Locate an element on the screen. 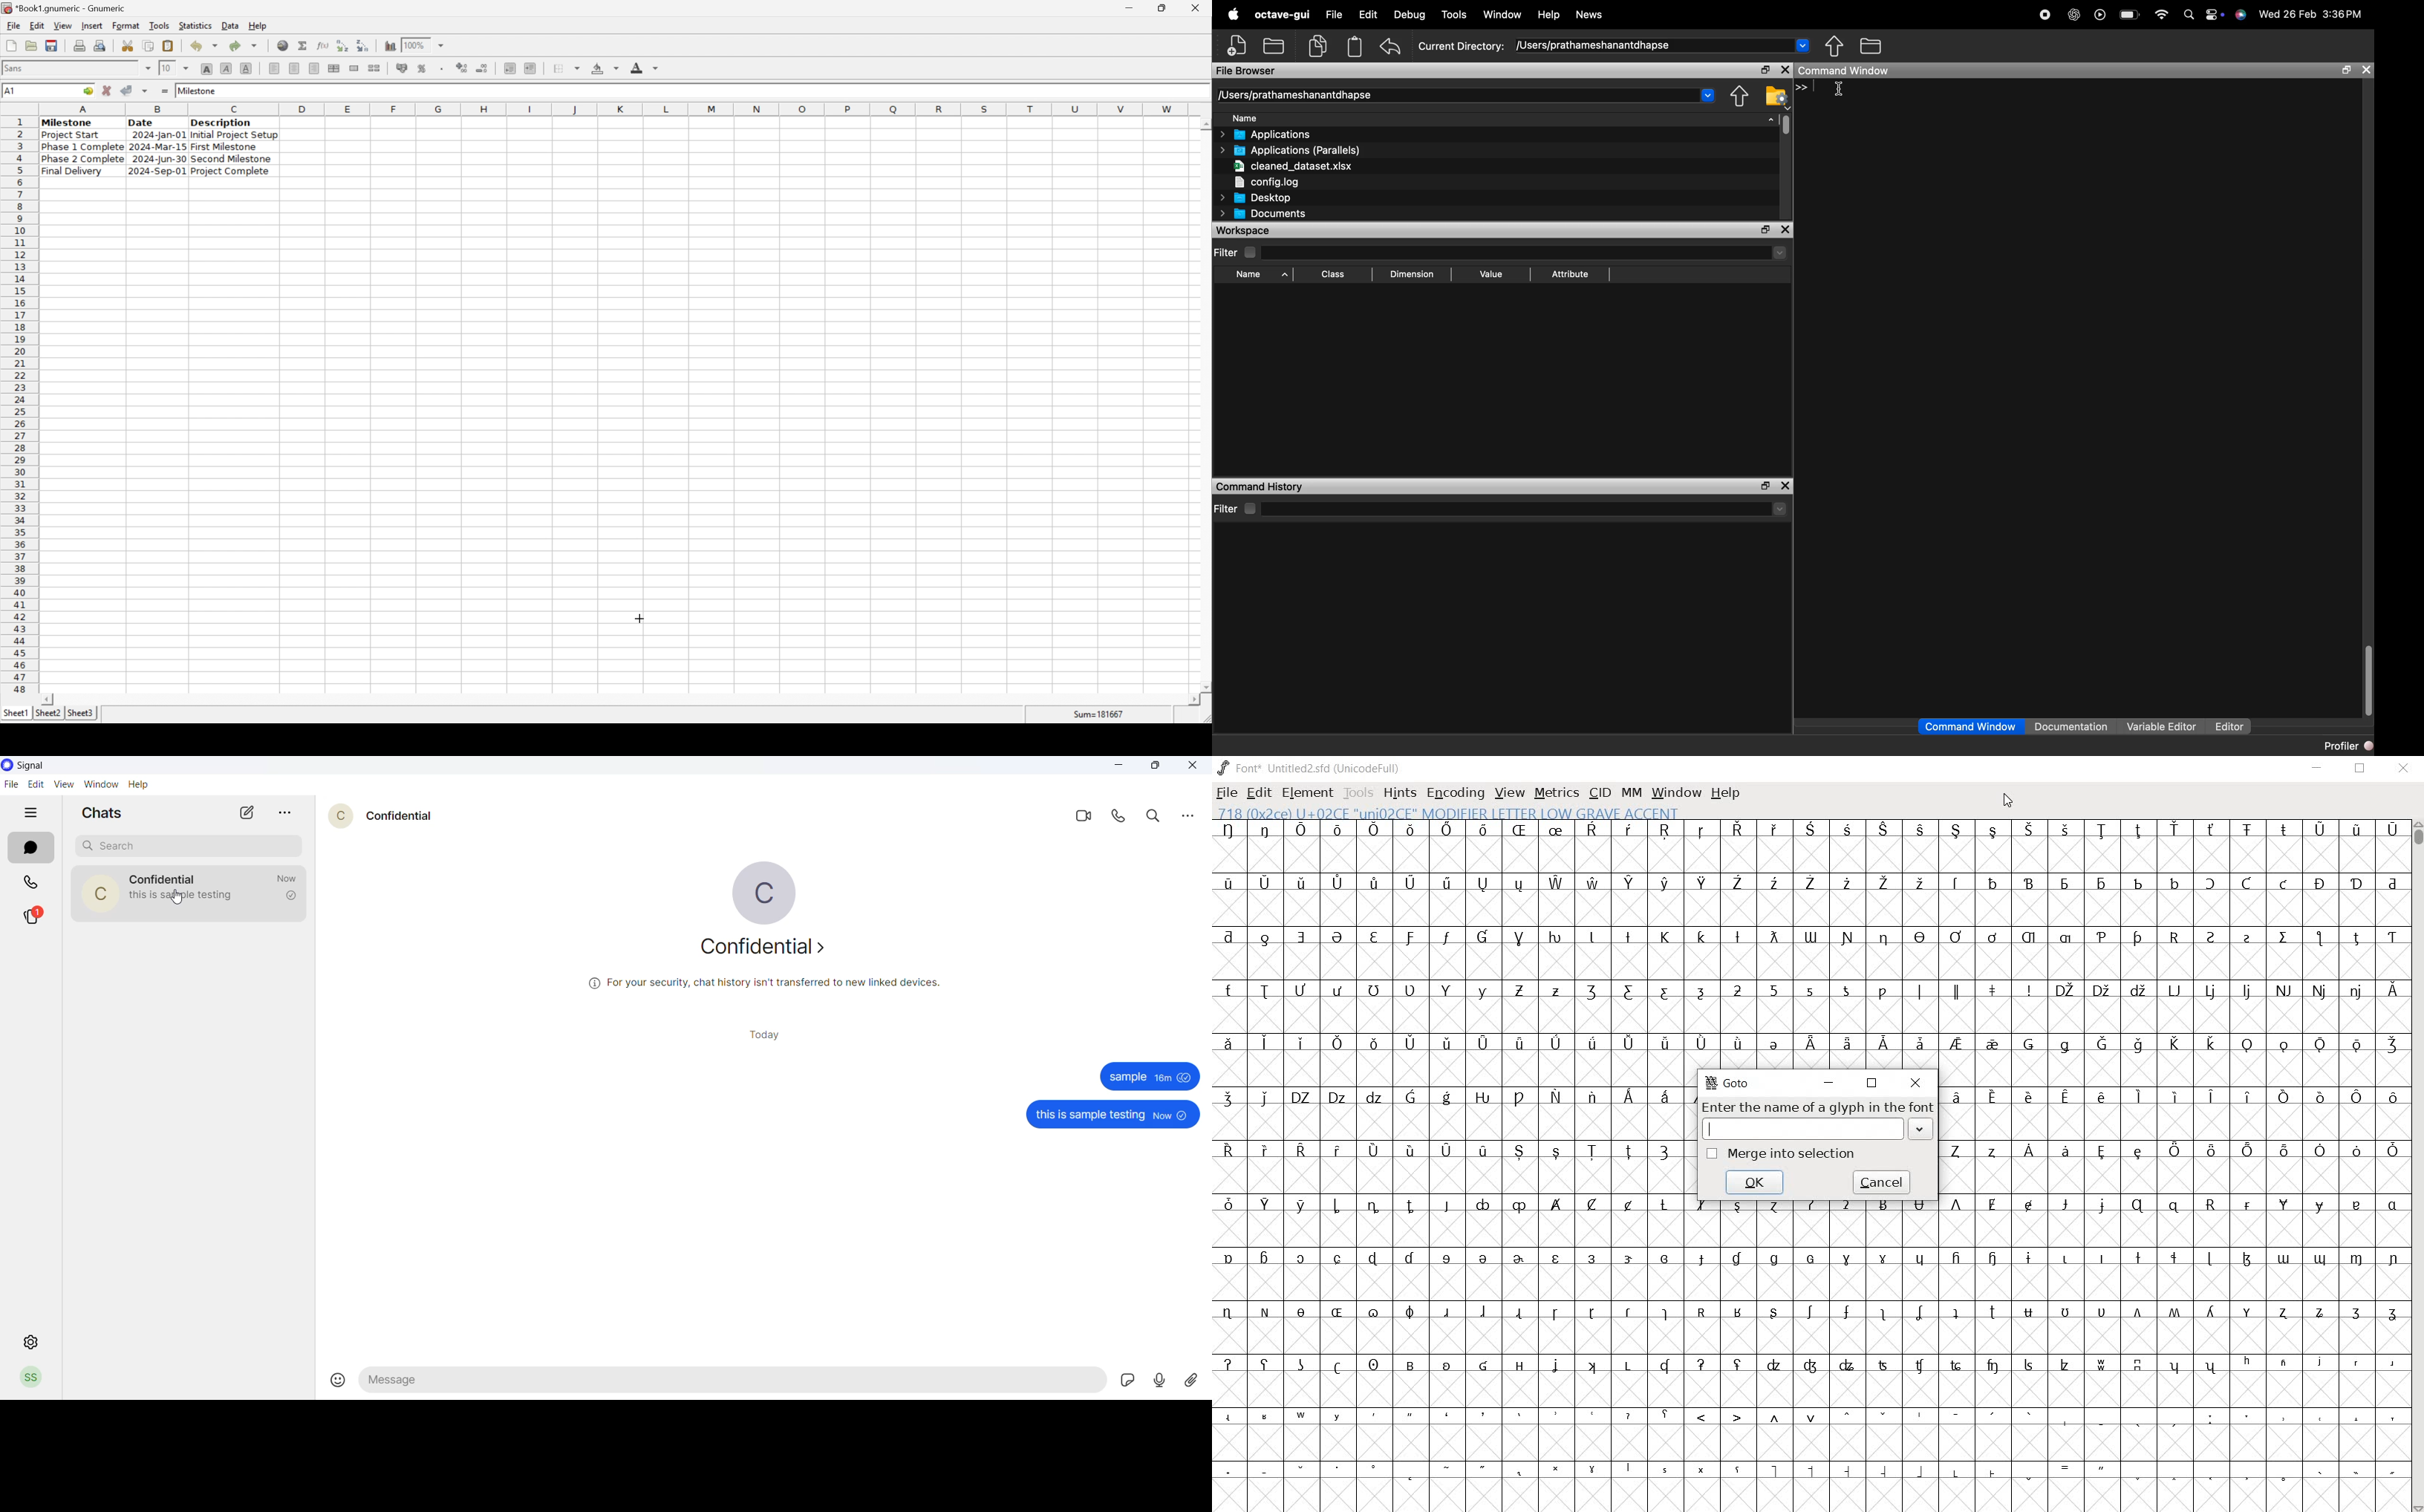  Set the format of the selected cells to include a thousands separator is located at coordinates (444, 68).